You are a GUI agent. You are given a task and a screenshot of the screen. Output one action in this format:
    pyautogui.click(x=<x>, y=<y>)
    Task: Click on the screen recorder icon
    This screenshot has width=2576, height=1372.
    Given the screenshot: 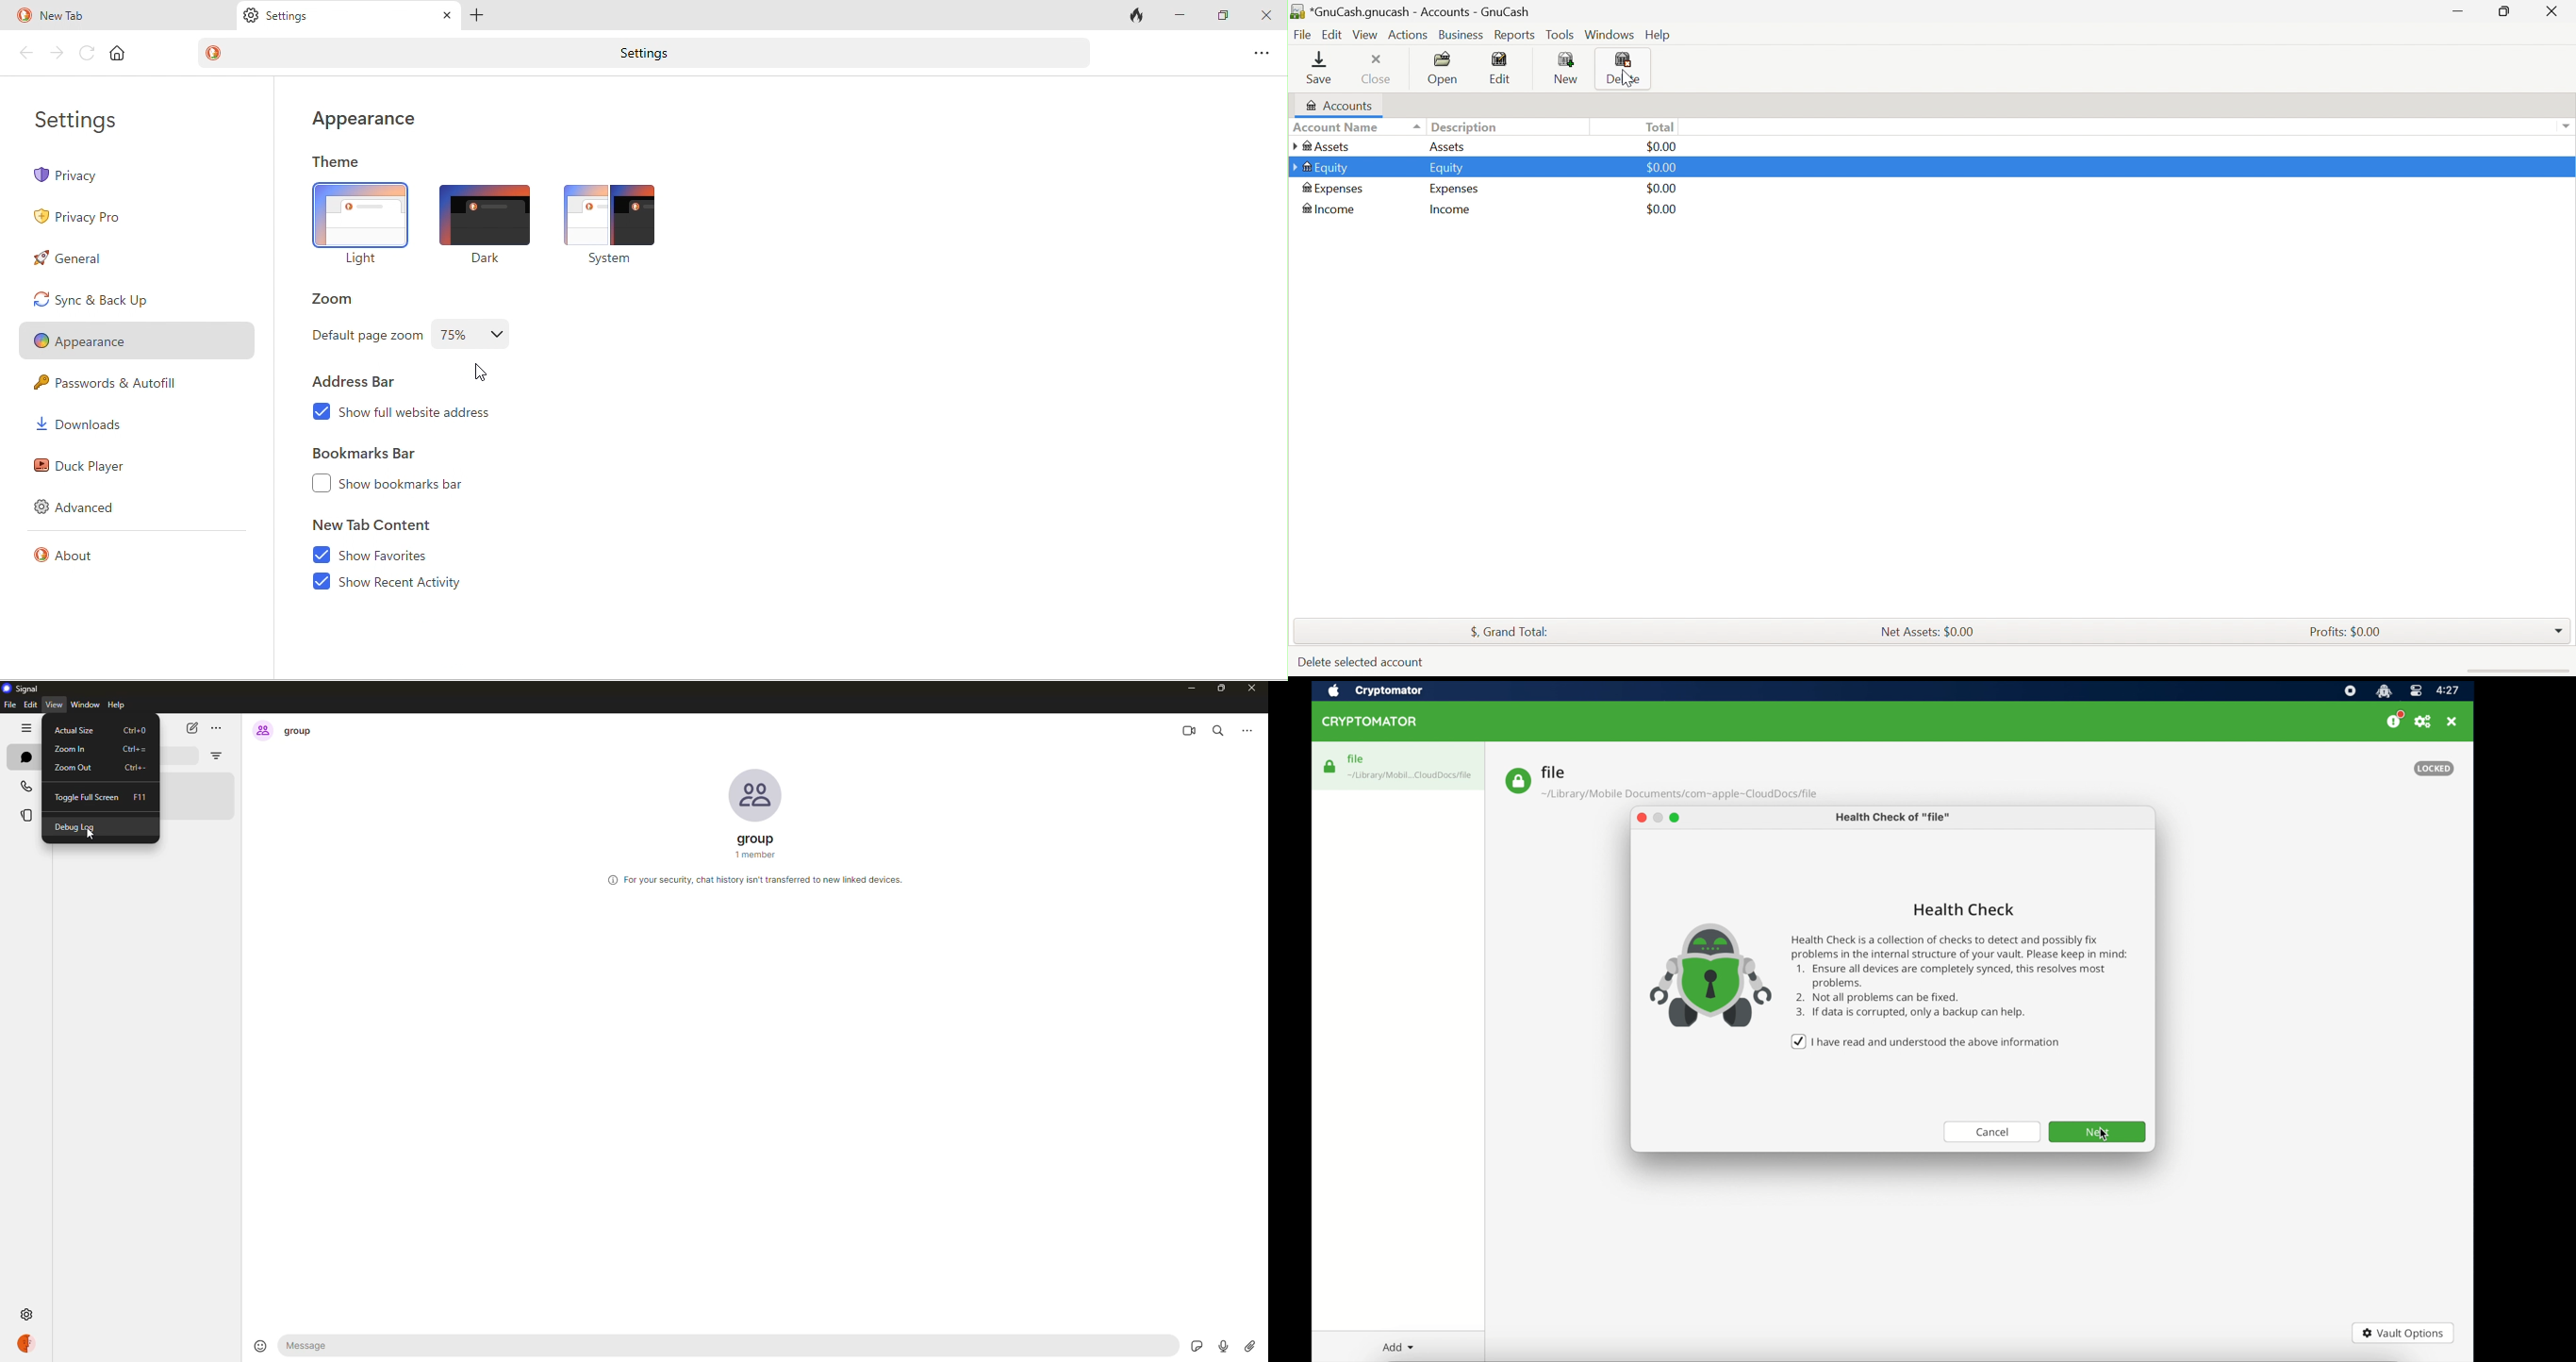 What is the action you would take?
    pyautogui.click(x=2350, y=691)
    